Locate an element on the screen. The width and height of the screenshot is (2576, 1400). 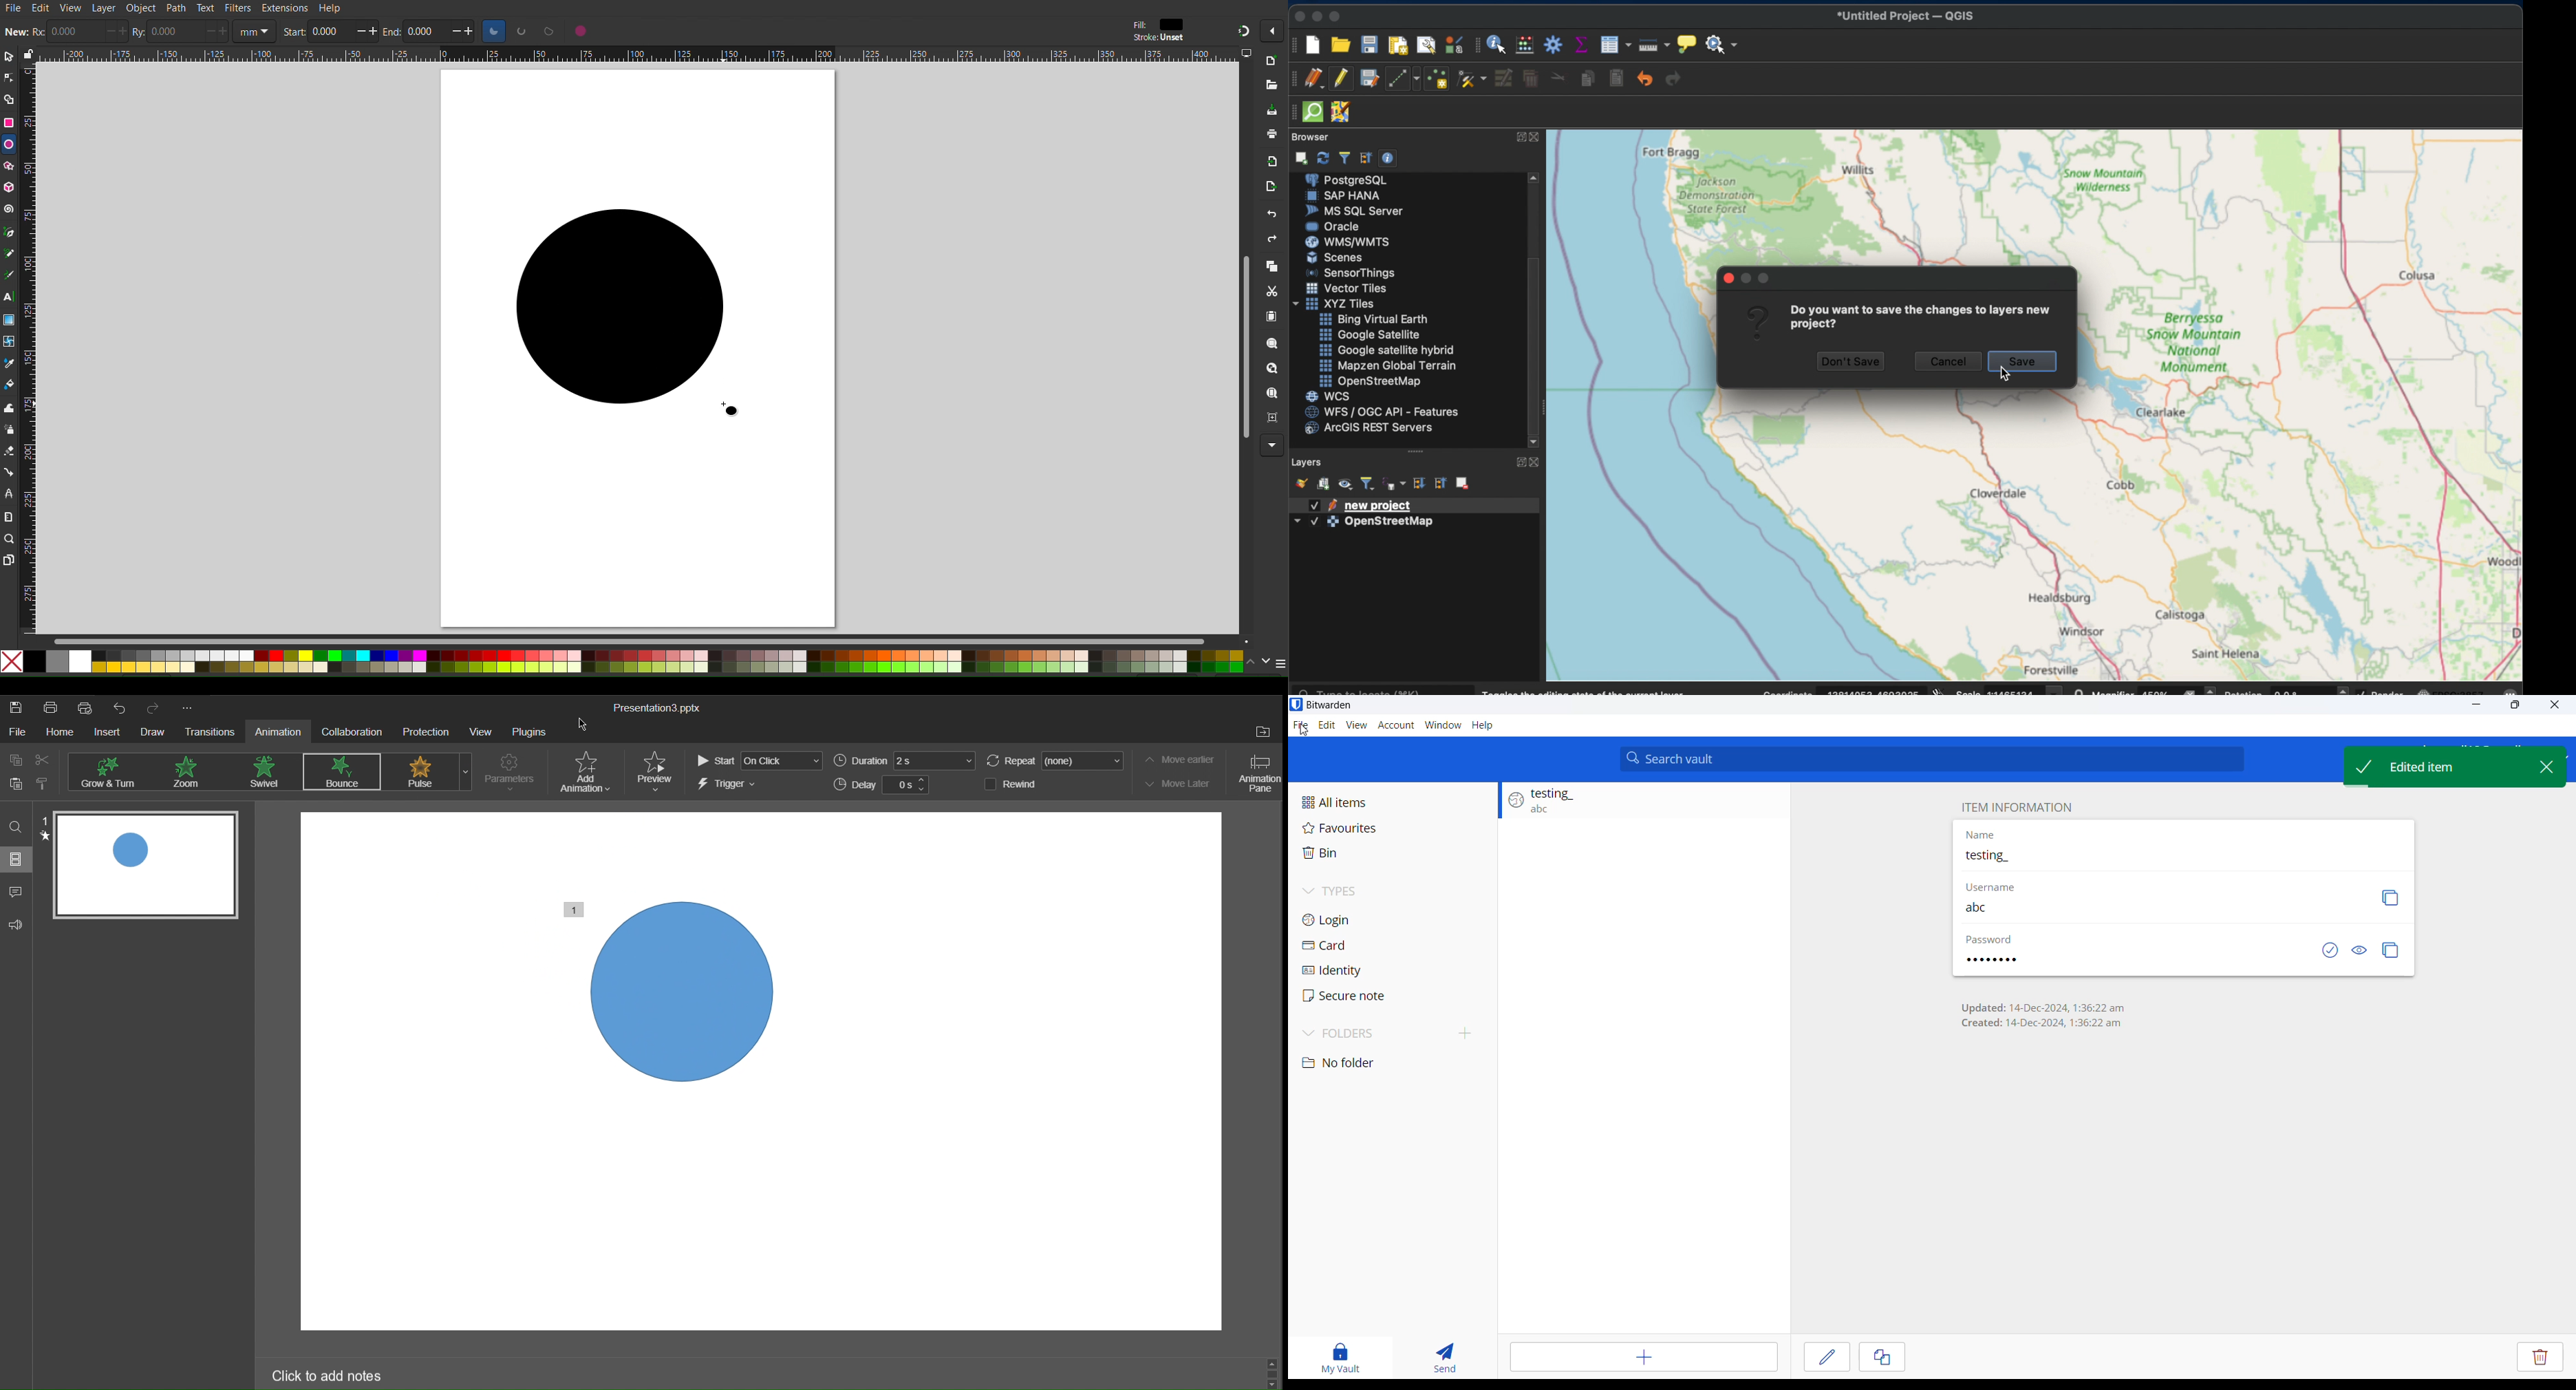
0 is located at coordinates (72, 30).